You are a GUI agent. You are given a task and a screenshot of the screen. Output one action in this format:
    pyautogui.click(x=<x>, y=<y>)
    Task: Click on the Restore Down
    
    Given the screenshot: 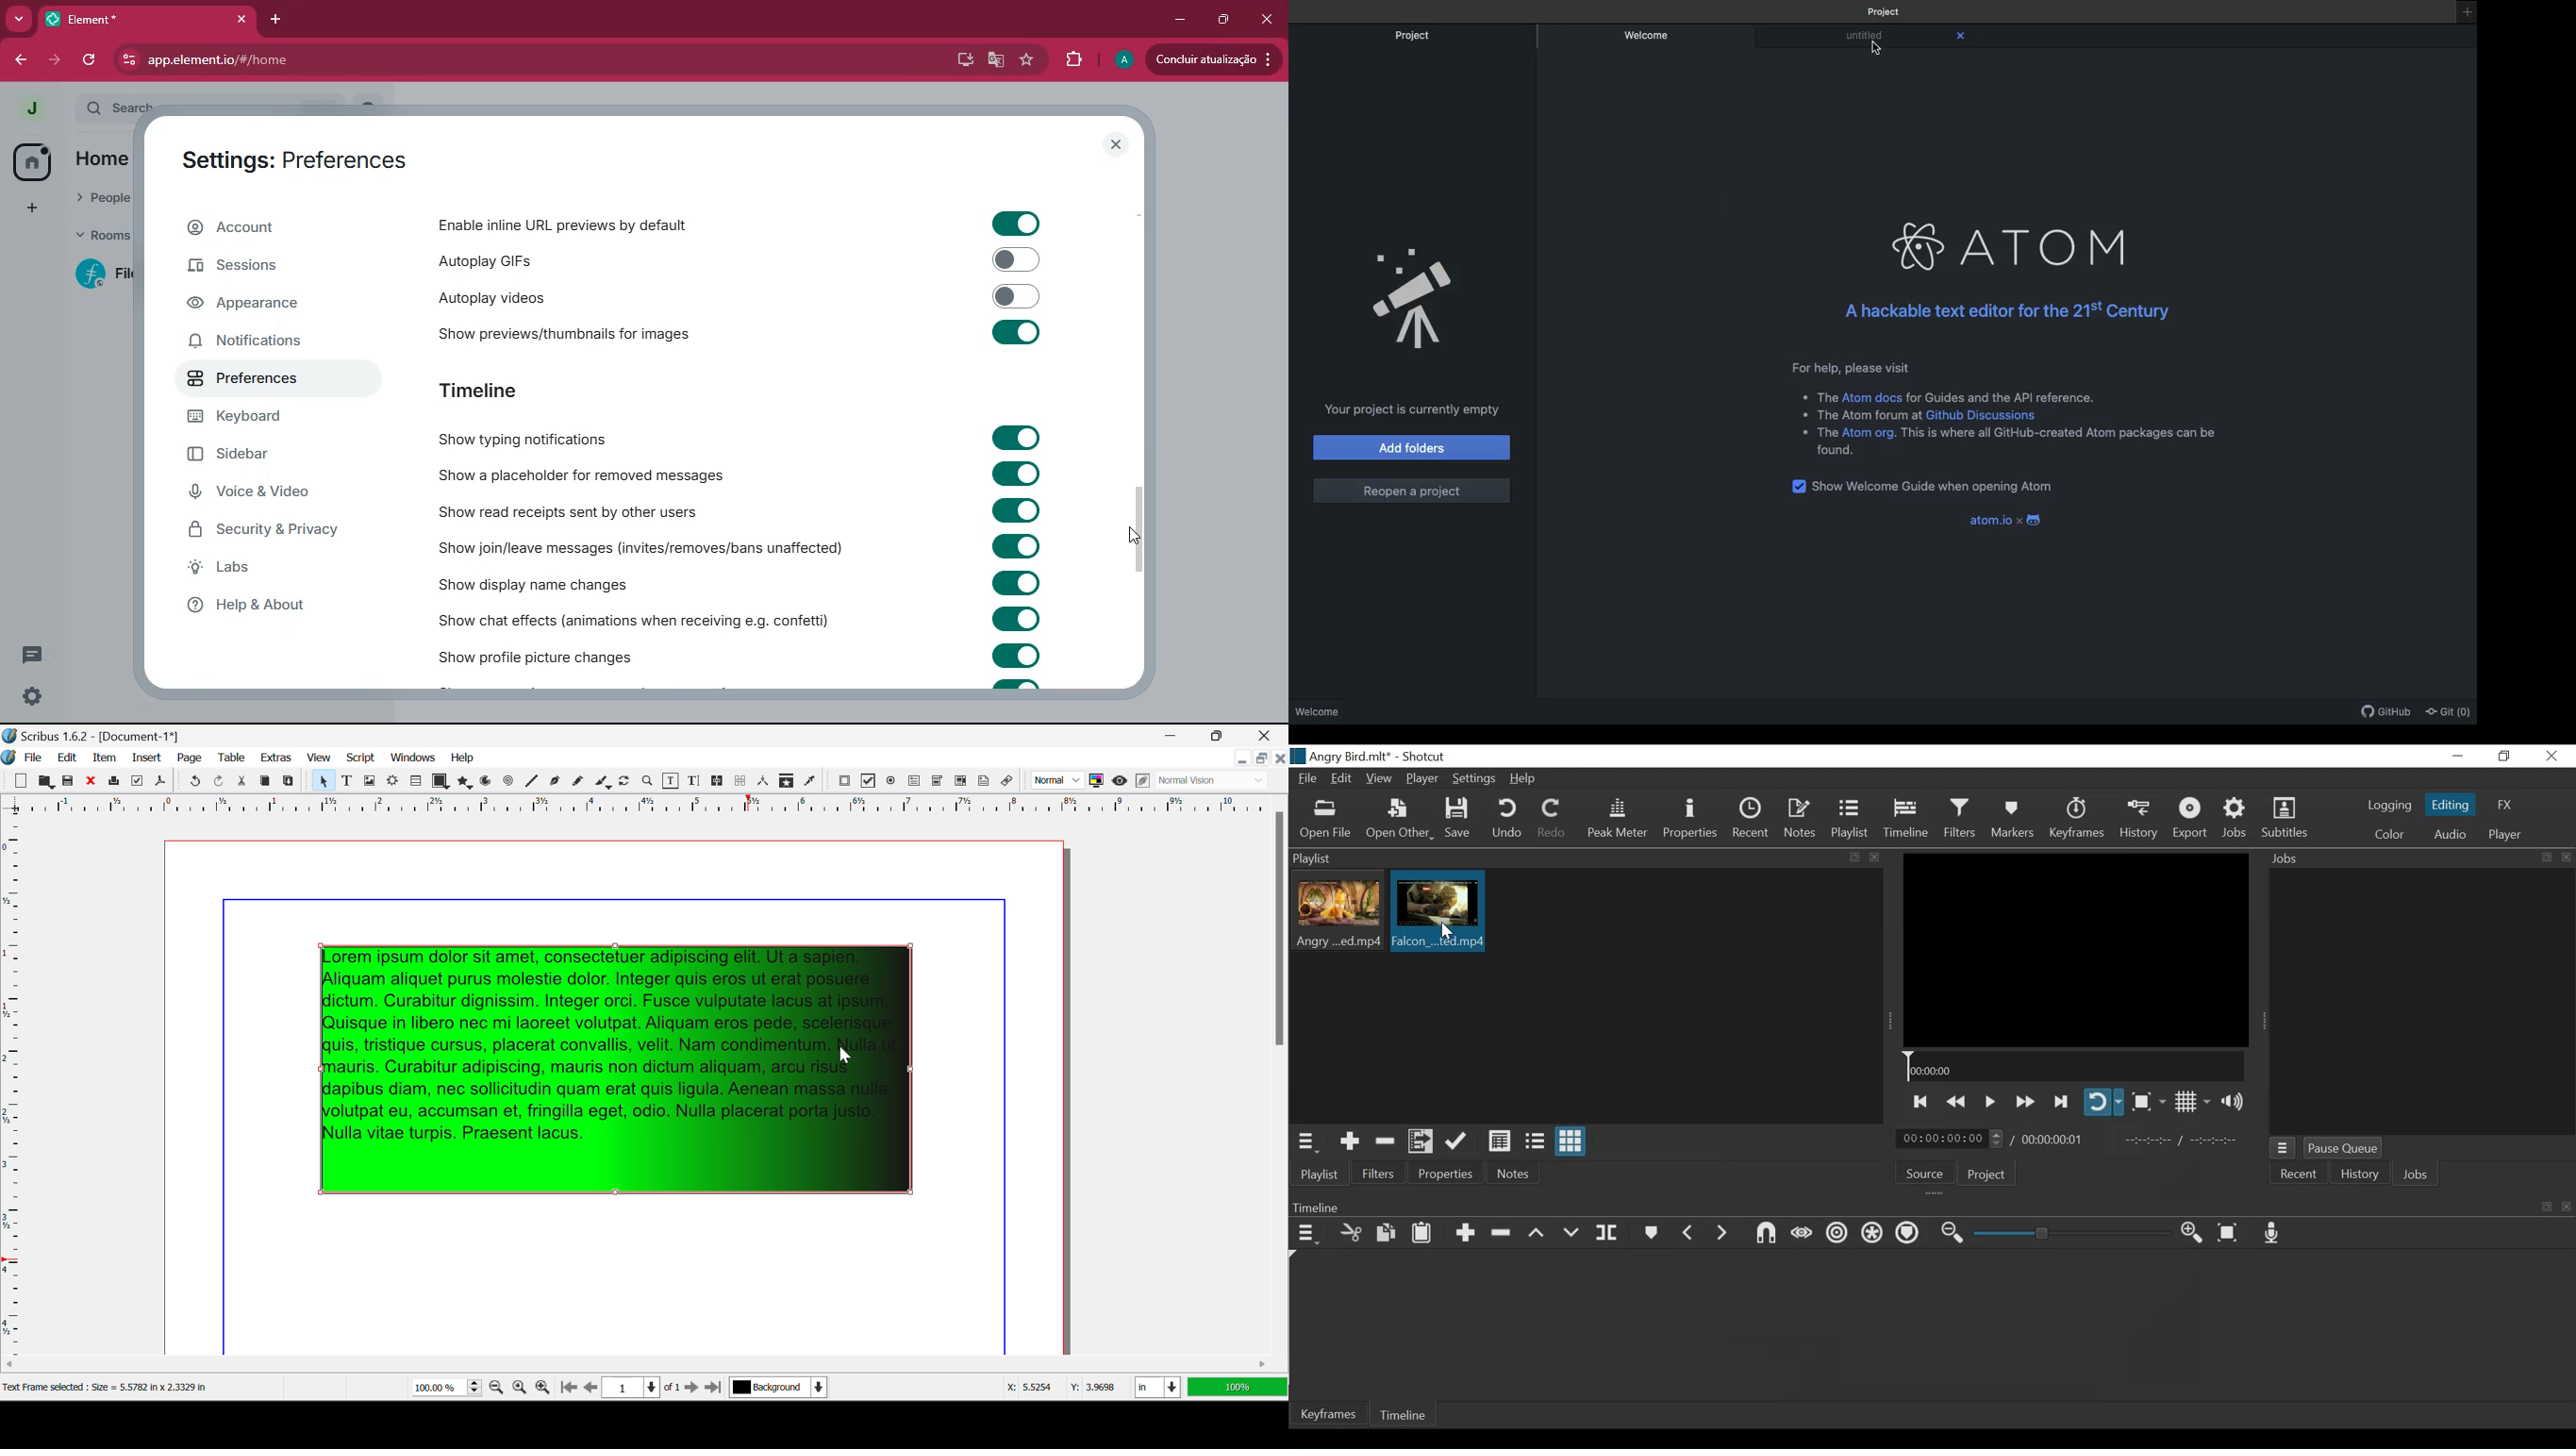 What is the action you would take?
    pyautogui.click(x=1172, y=734)
    